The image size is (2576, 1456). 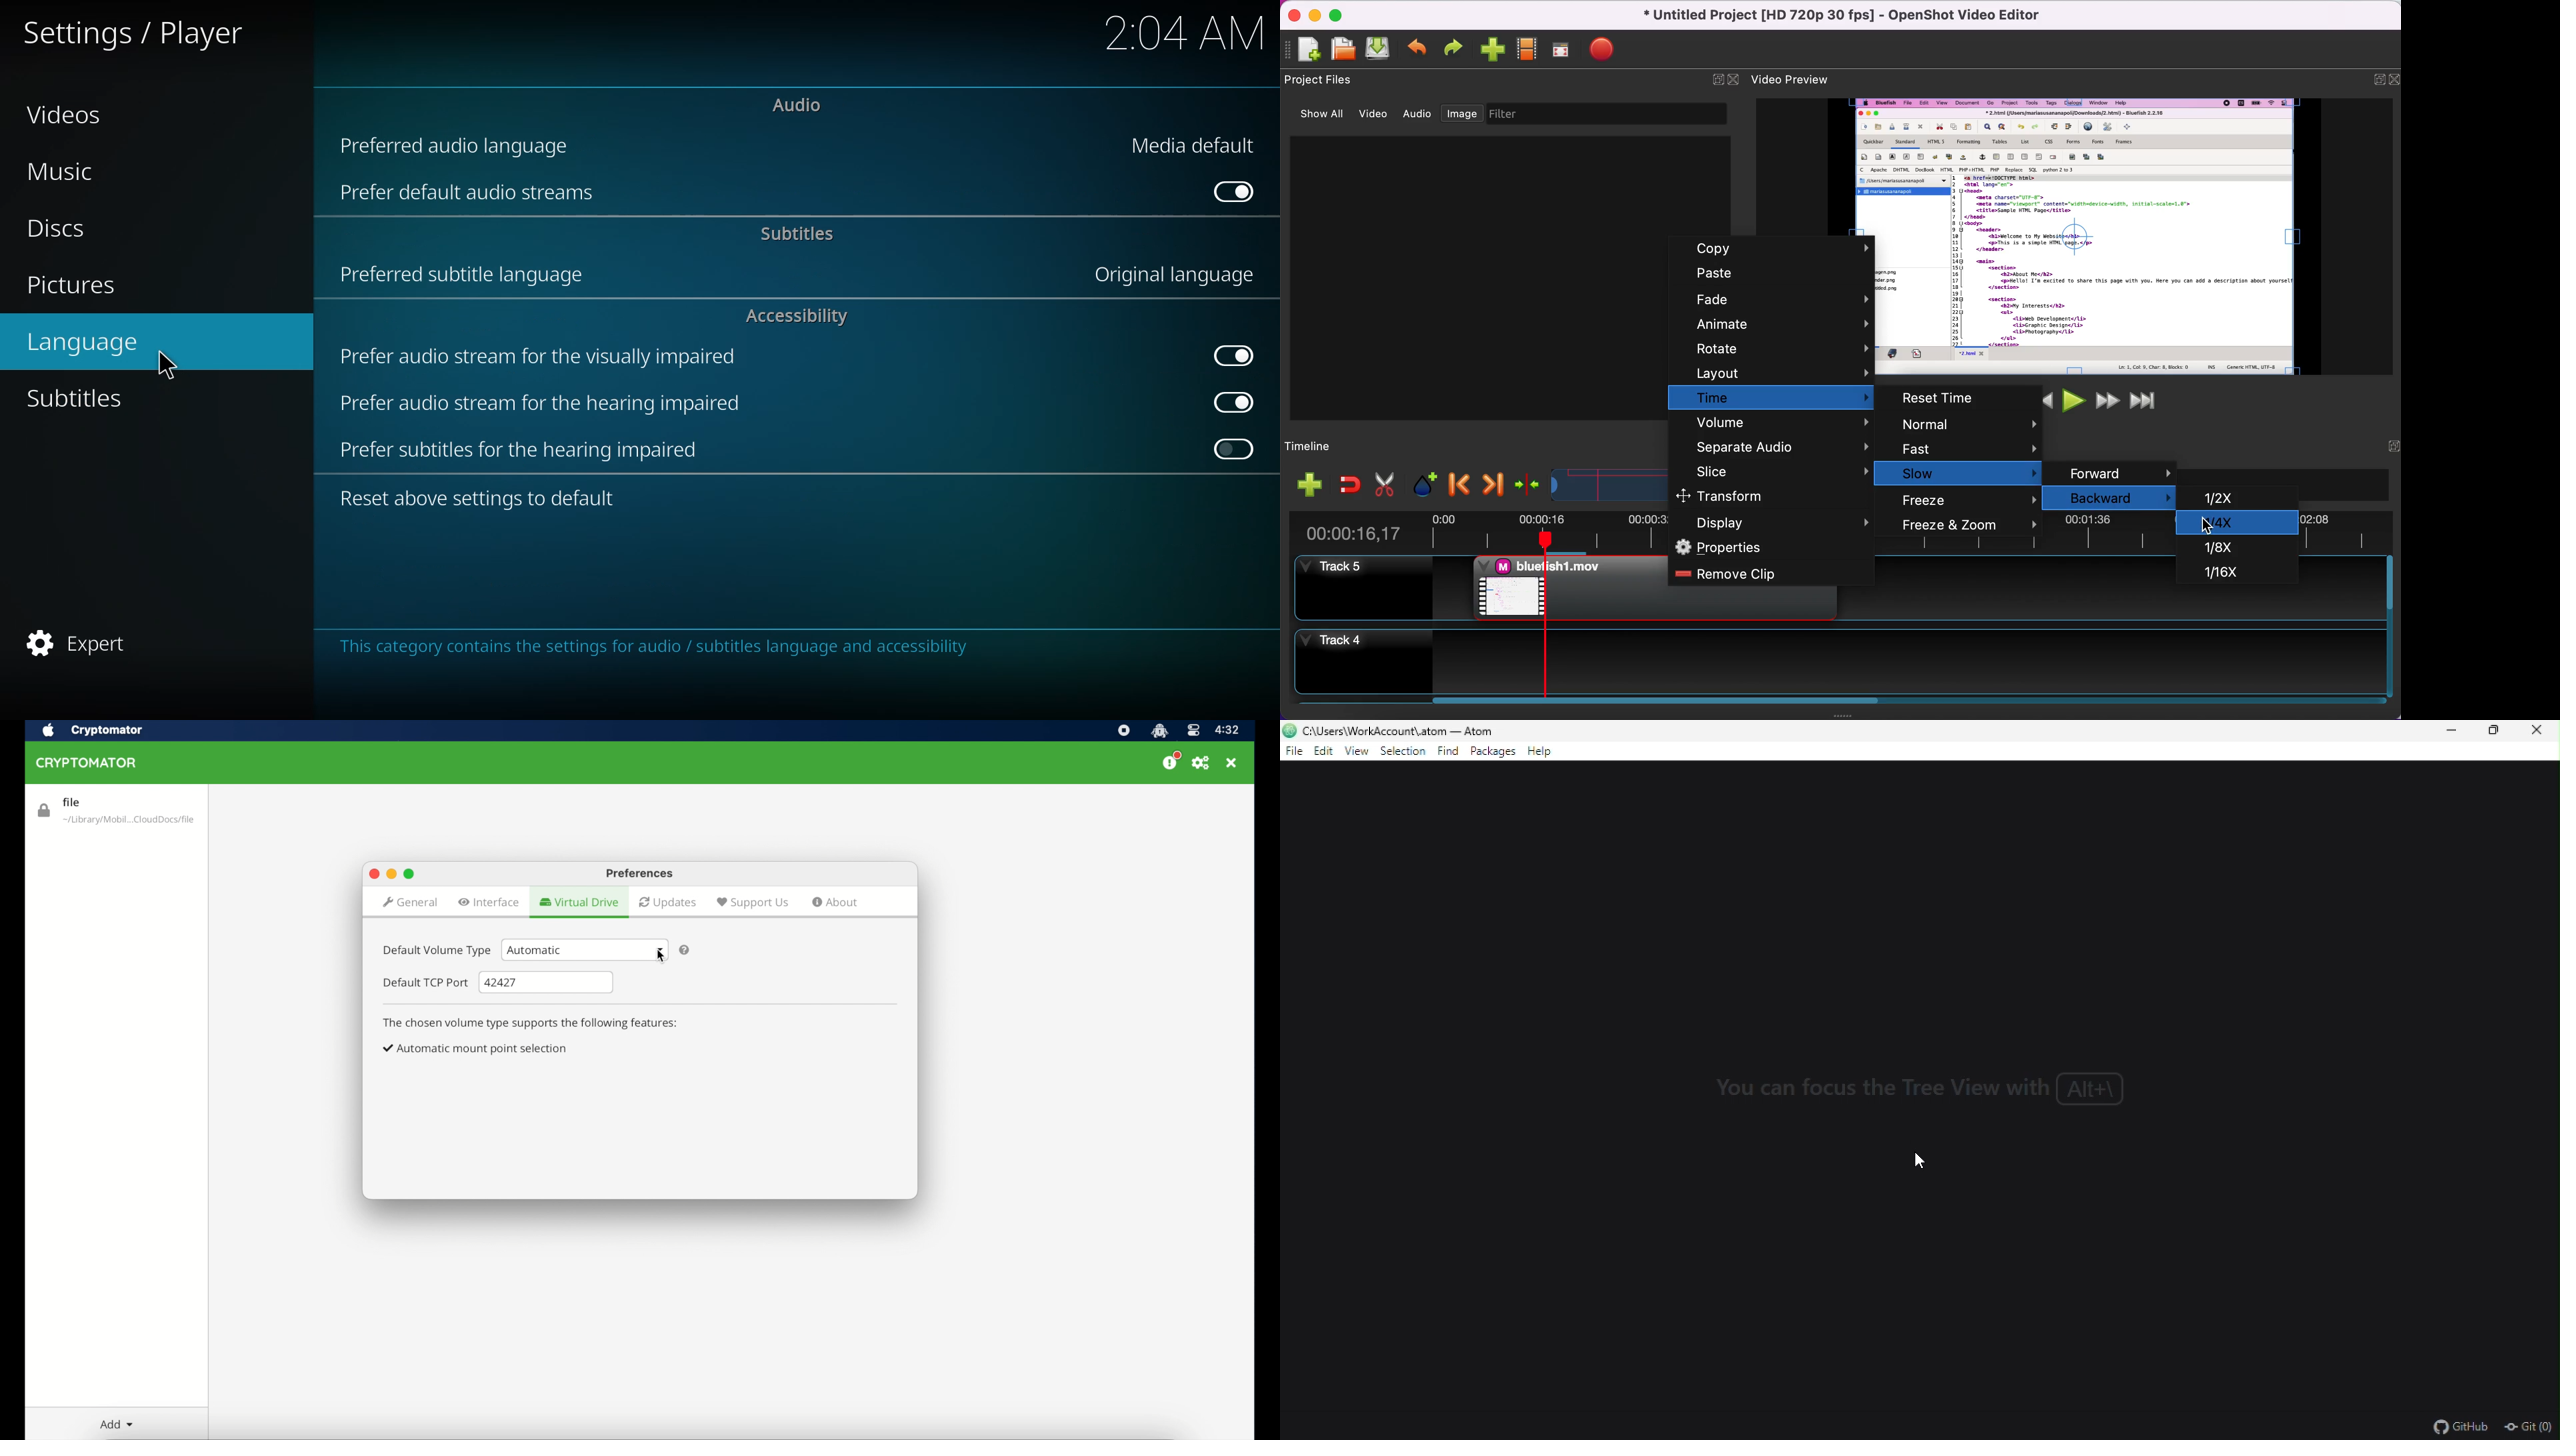 I want to click on support us, so click(x=752, y=902).